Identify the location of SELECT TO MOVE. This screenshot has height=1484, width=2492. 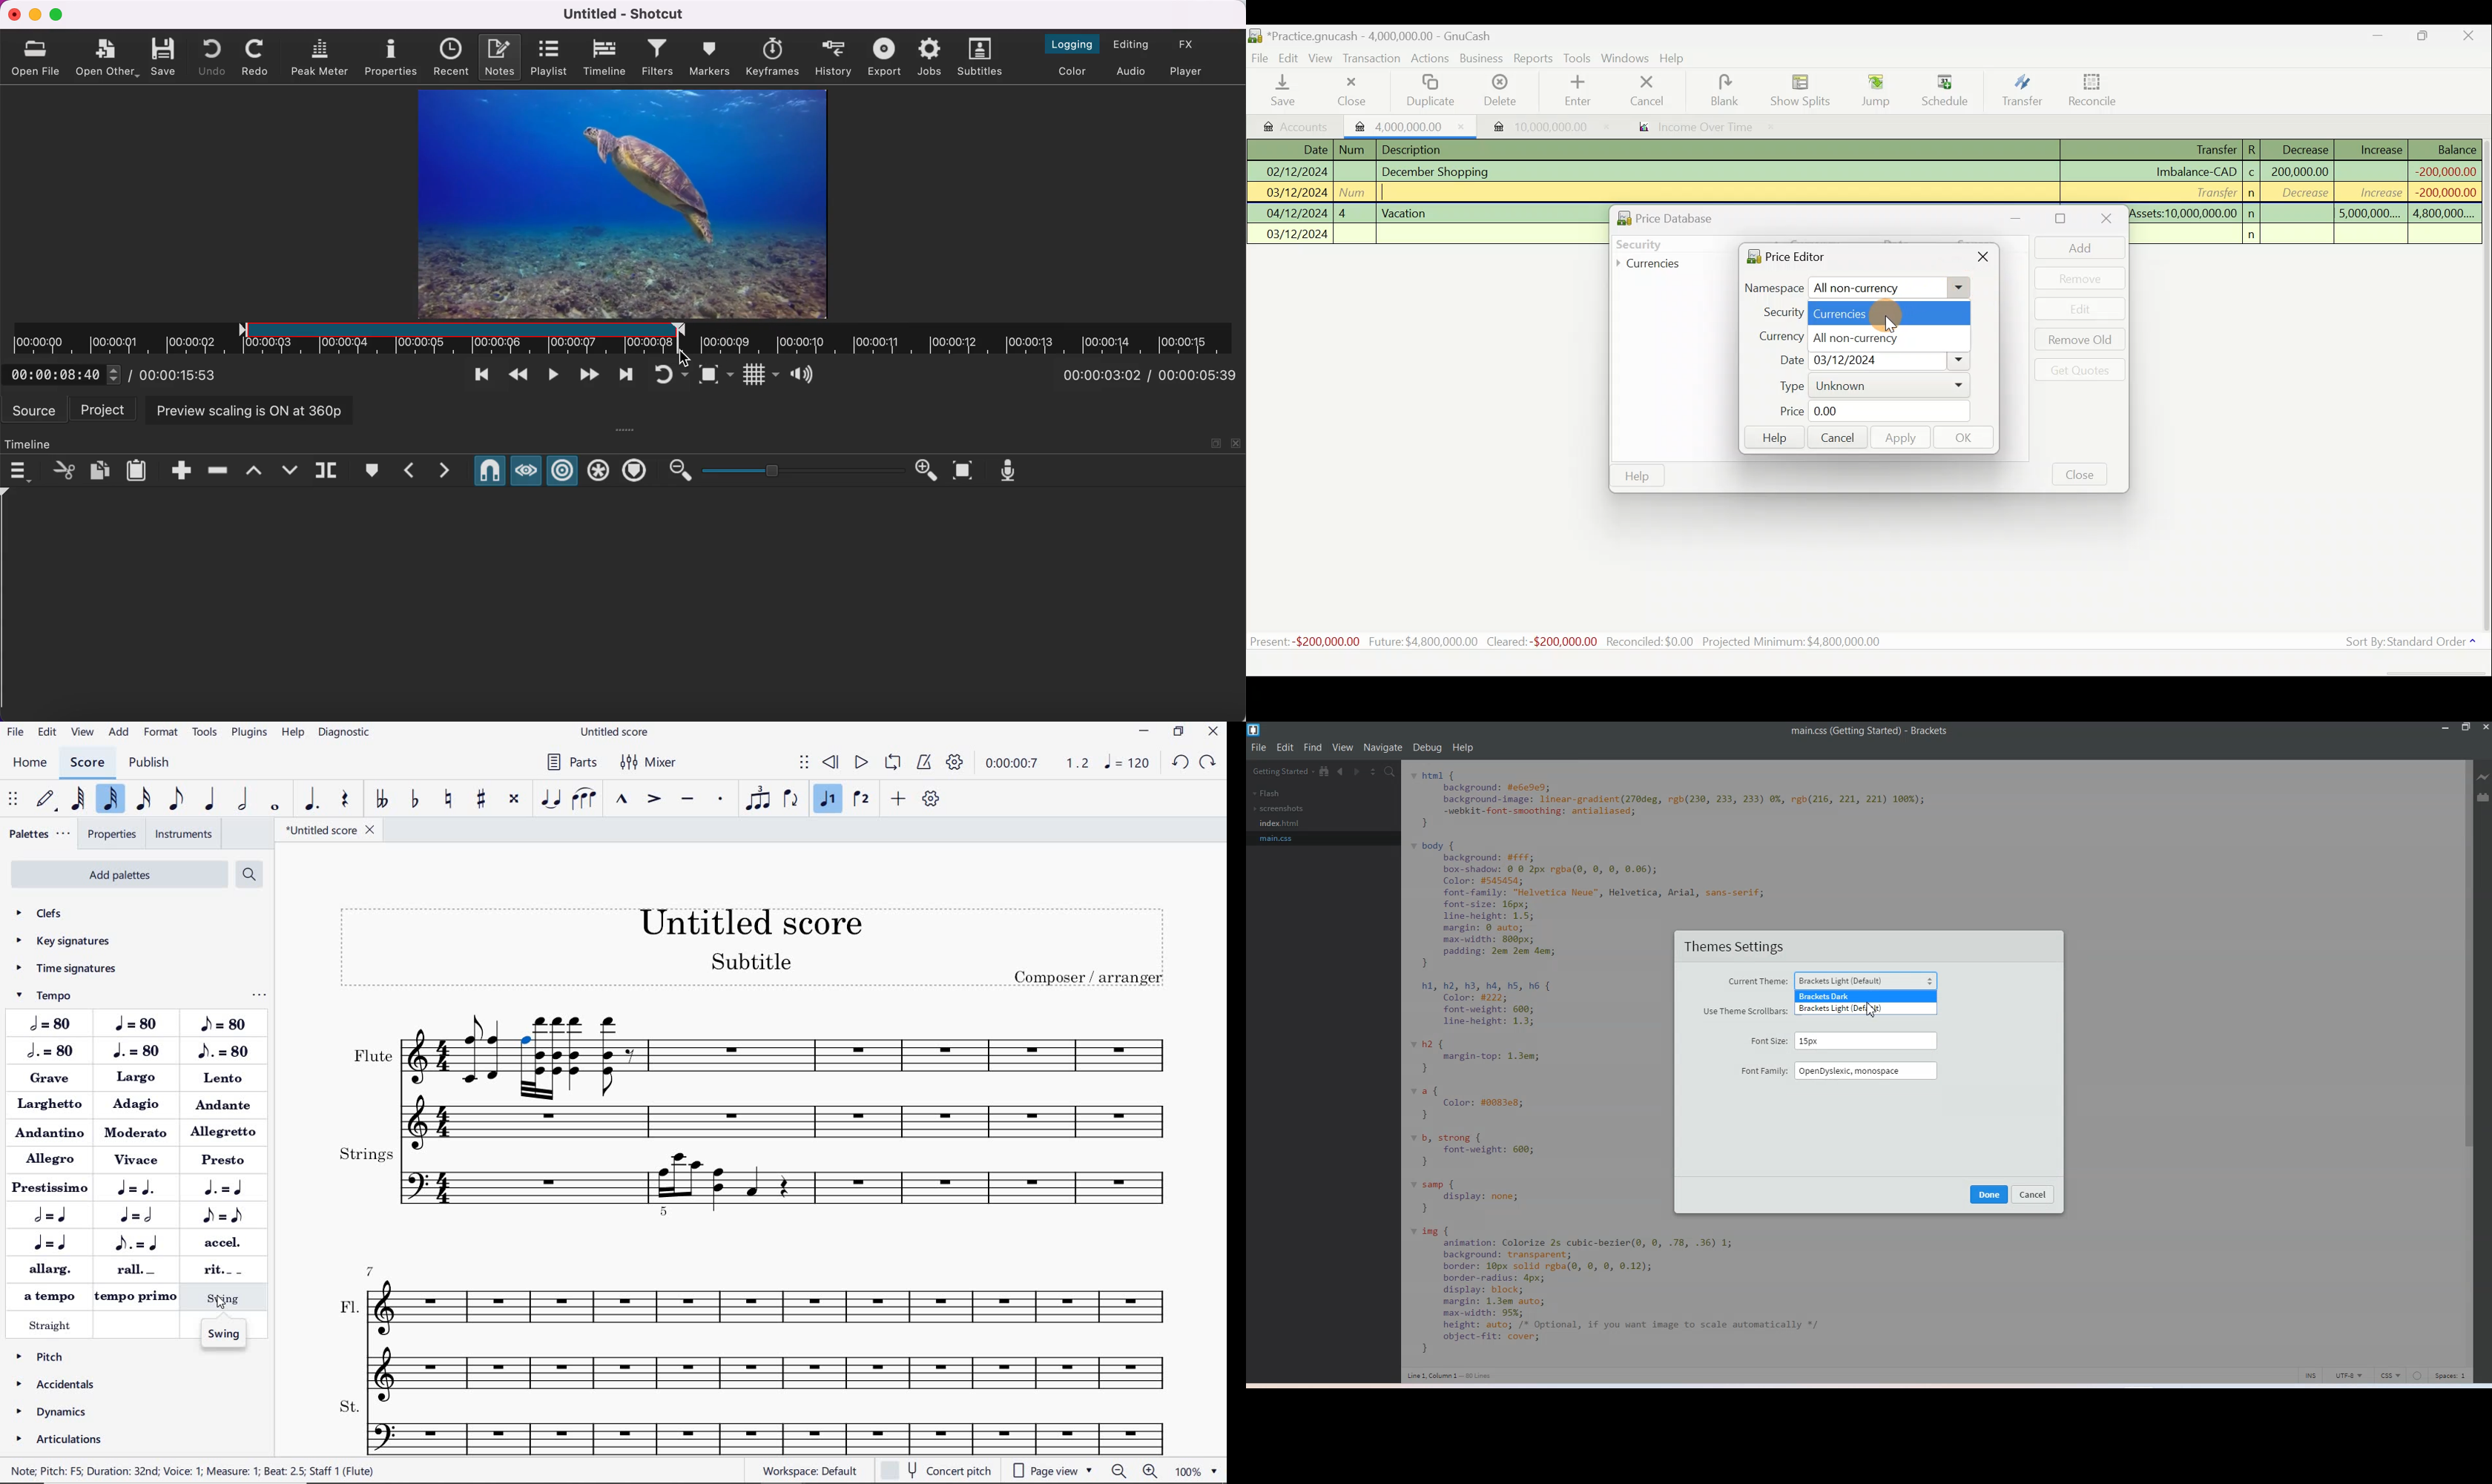
(15, 800).